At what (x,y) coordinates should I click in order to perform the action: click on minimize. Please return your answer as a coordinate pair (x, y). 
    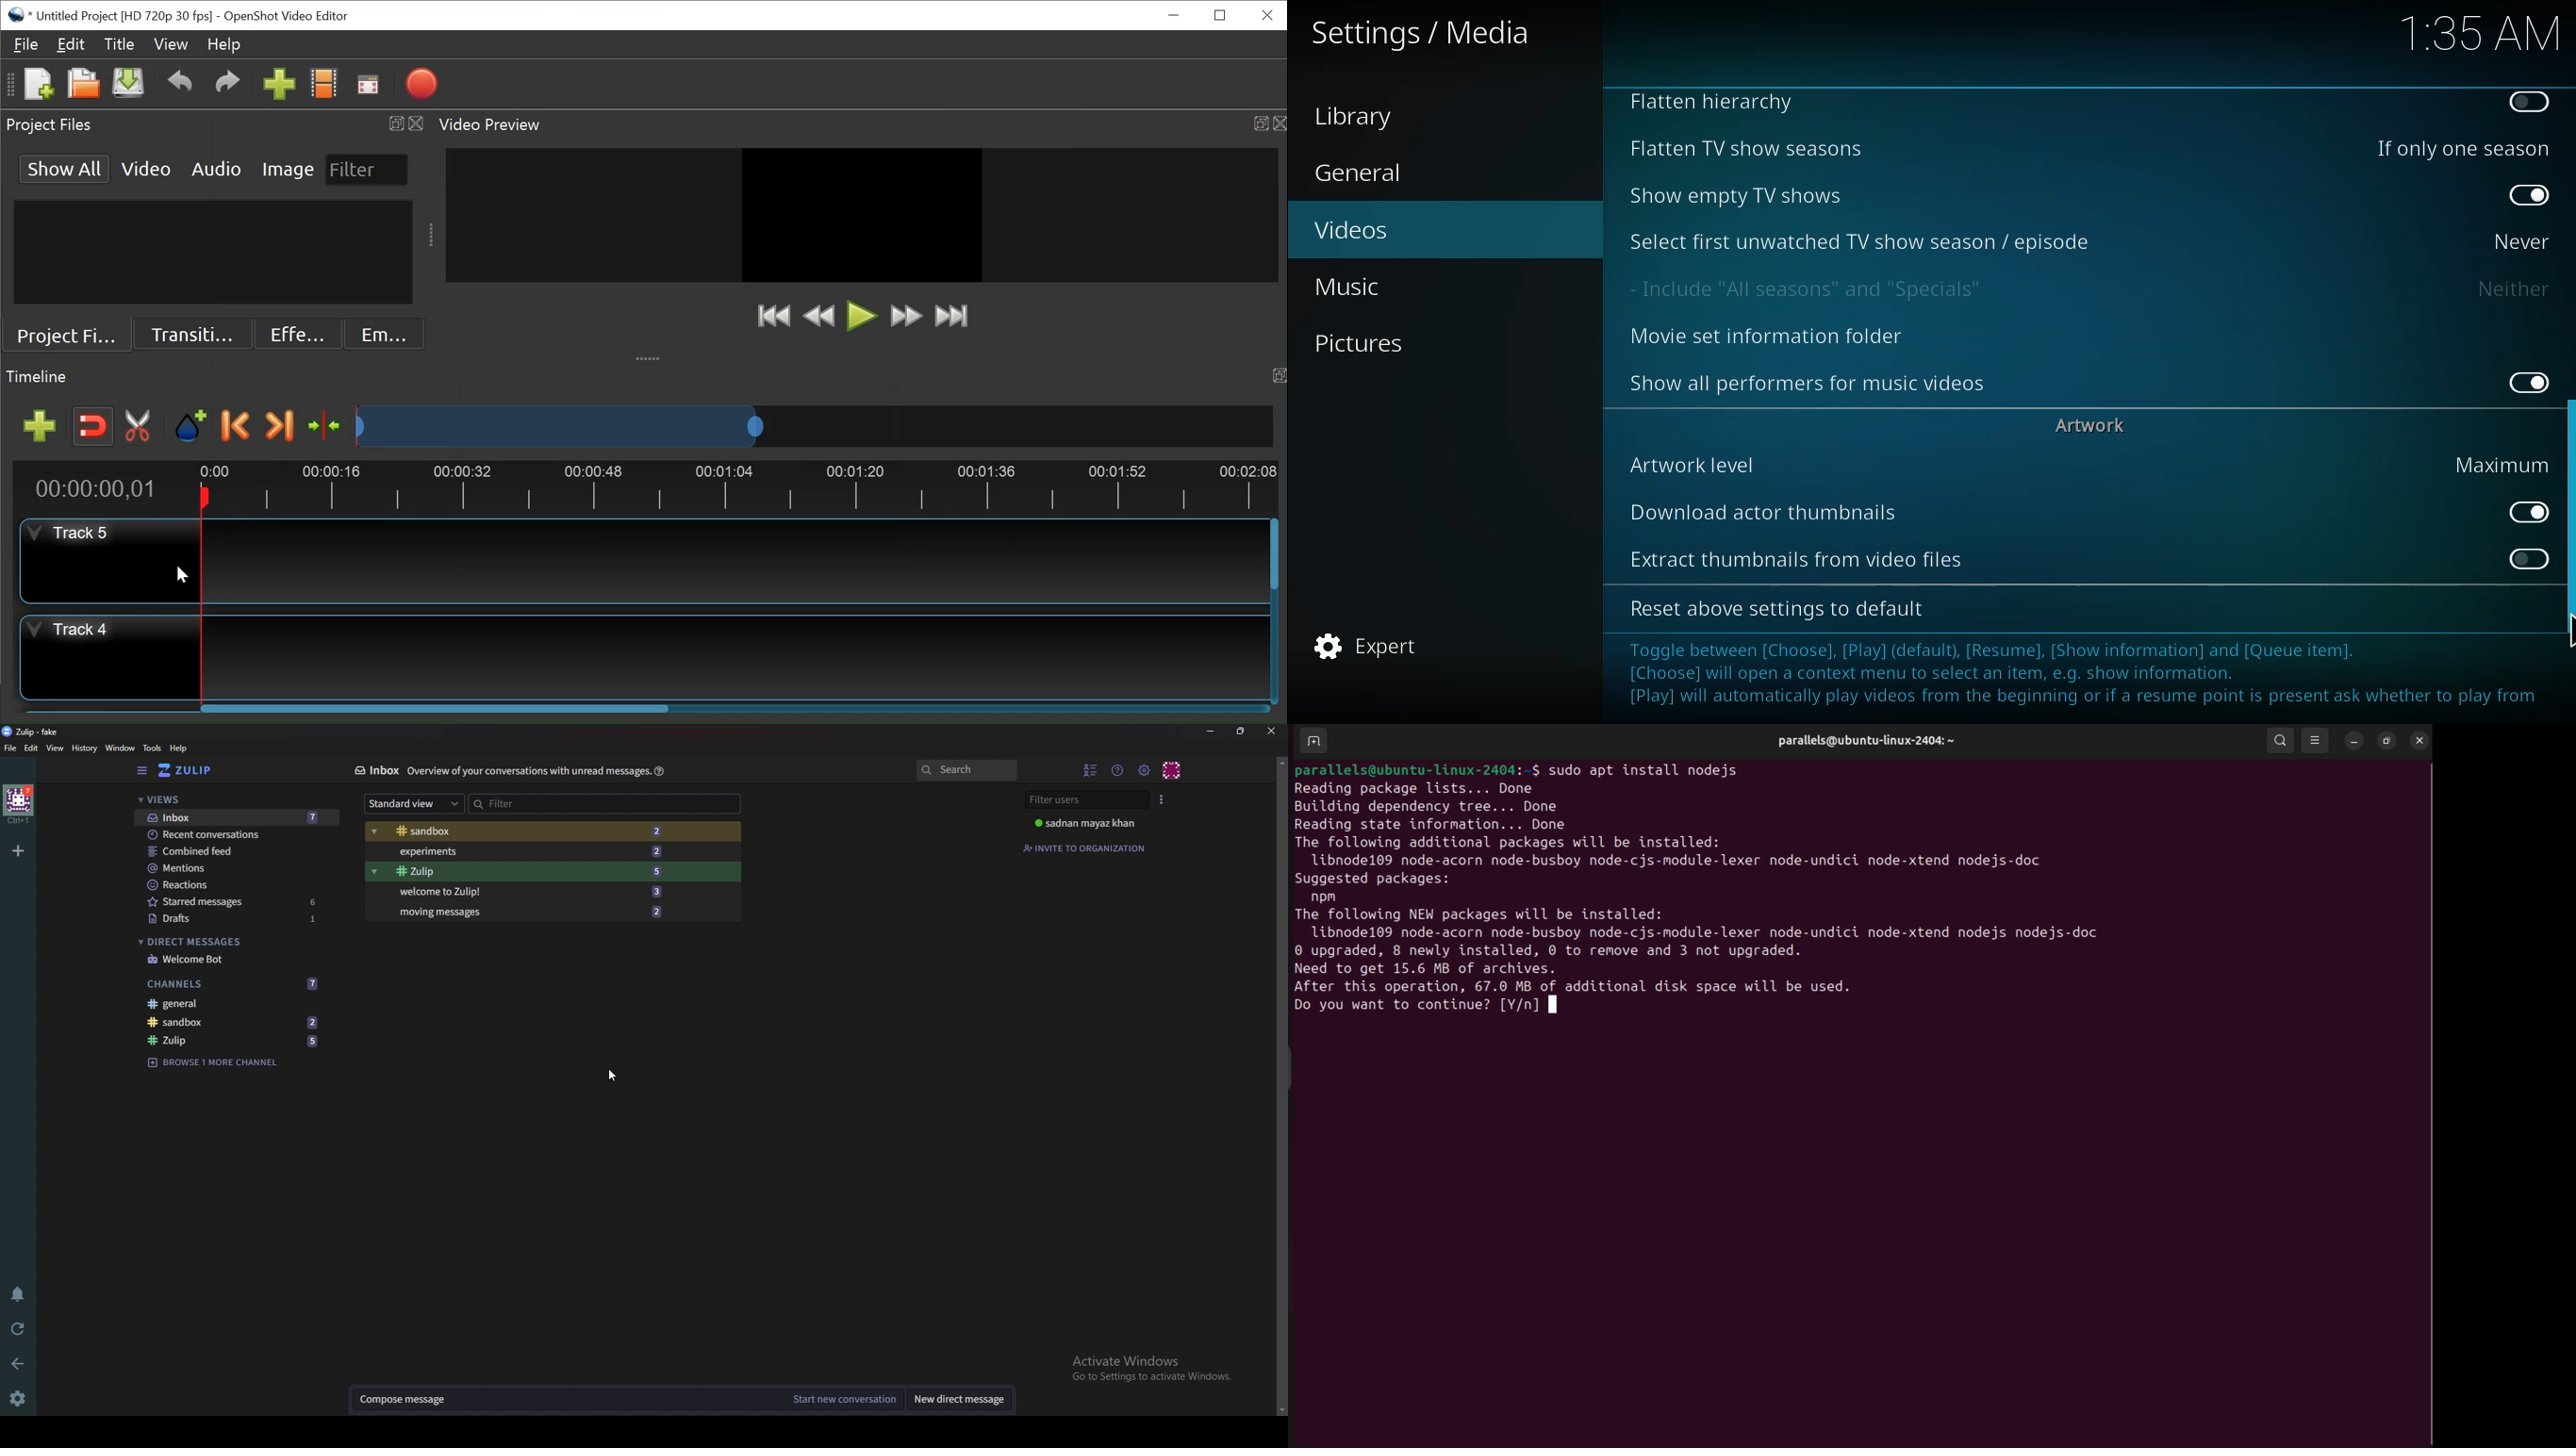
    Looking at the image, I should click on (1172, 15).